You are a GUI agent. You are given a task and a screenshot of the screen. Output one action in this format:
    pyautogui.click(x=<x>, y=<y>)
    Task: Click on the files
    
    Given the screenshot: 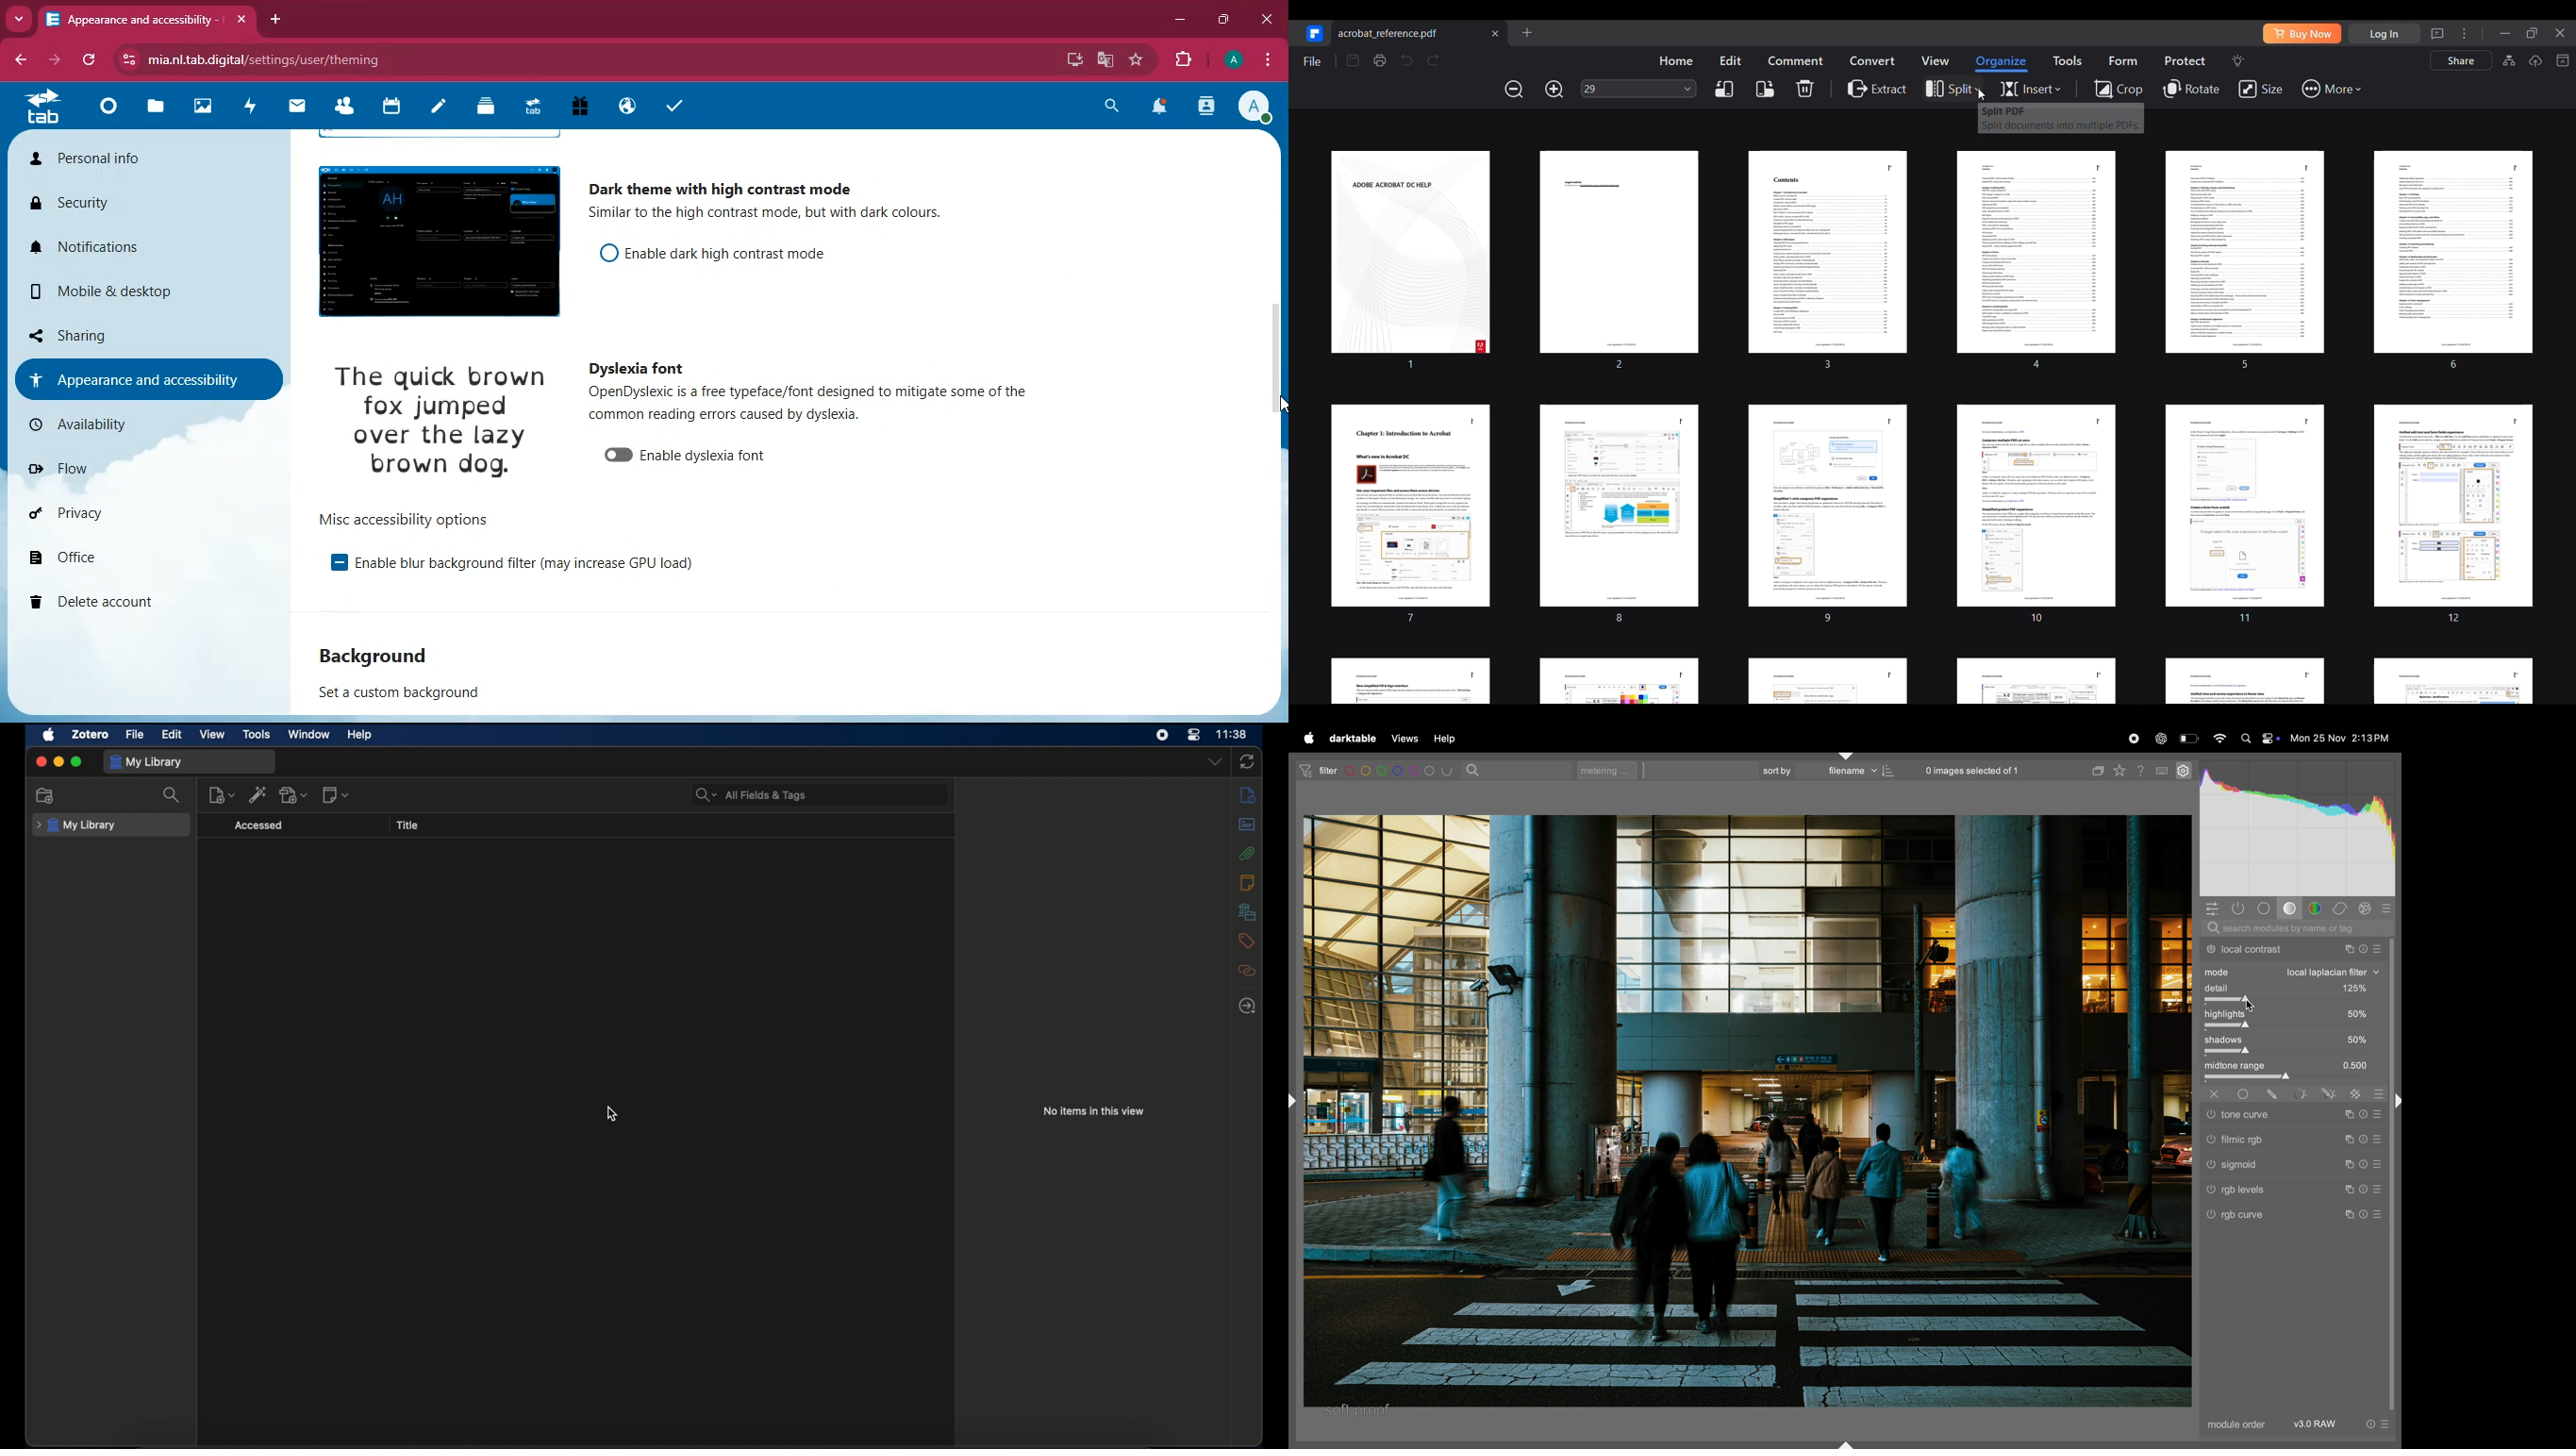 What is the action you would take?
    pyautogui.click(x=161, y=108)
    